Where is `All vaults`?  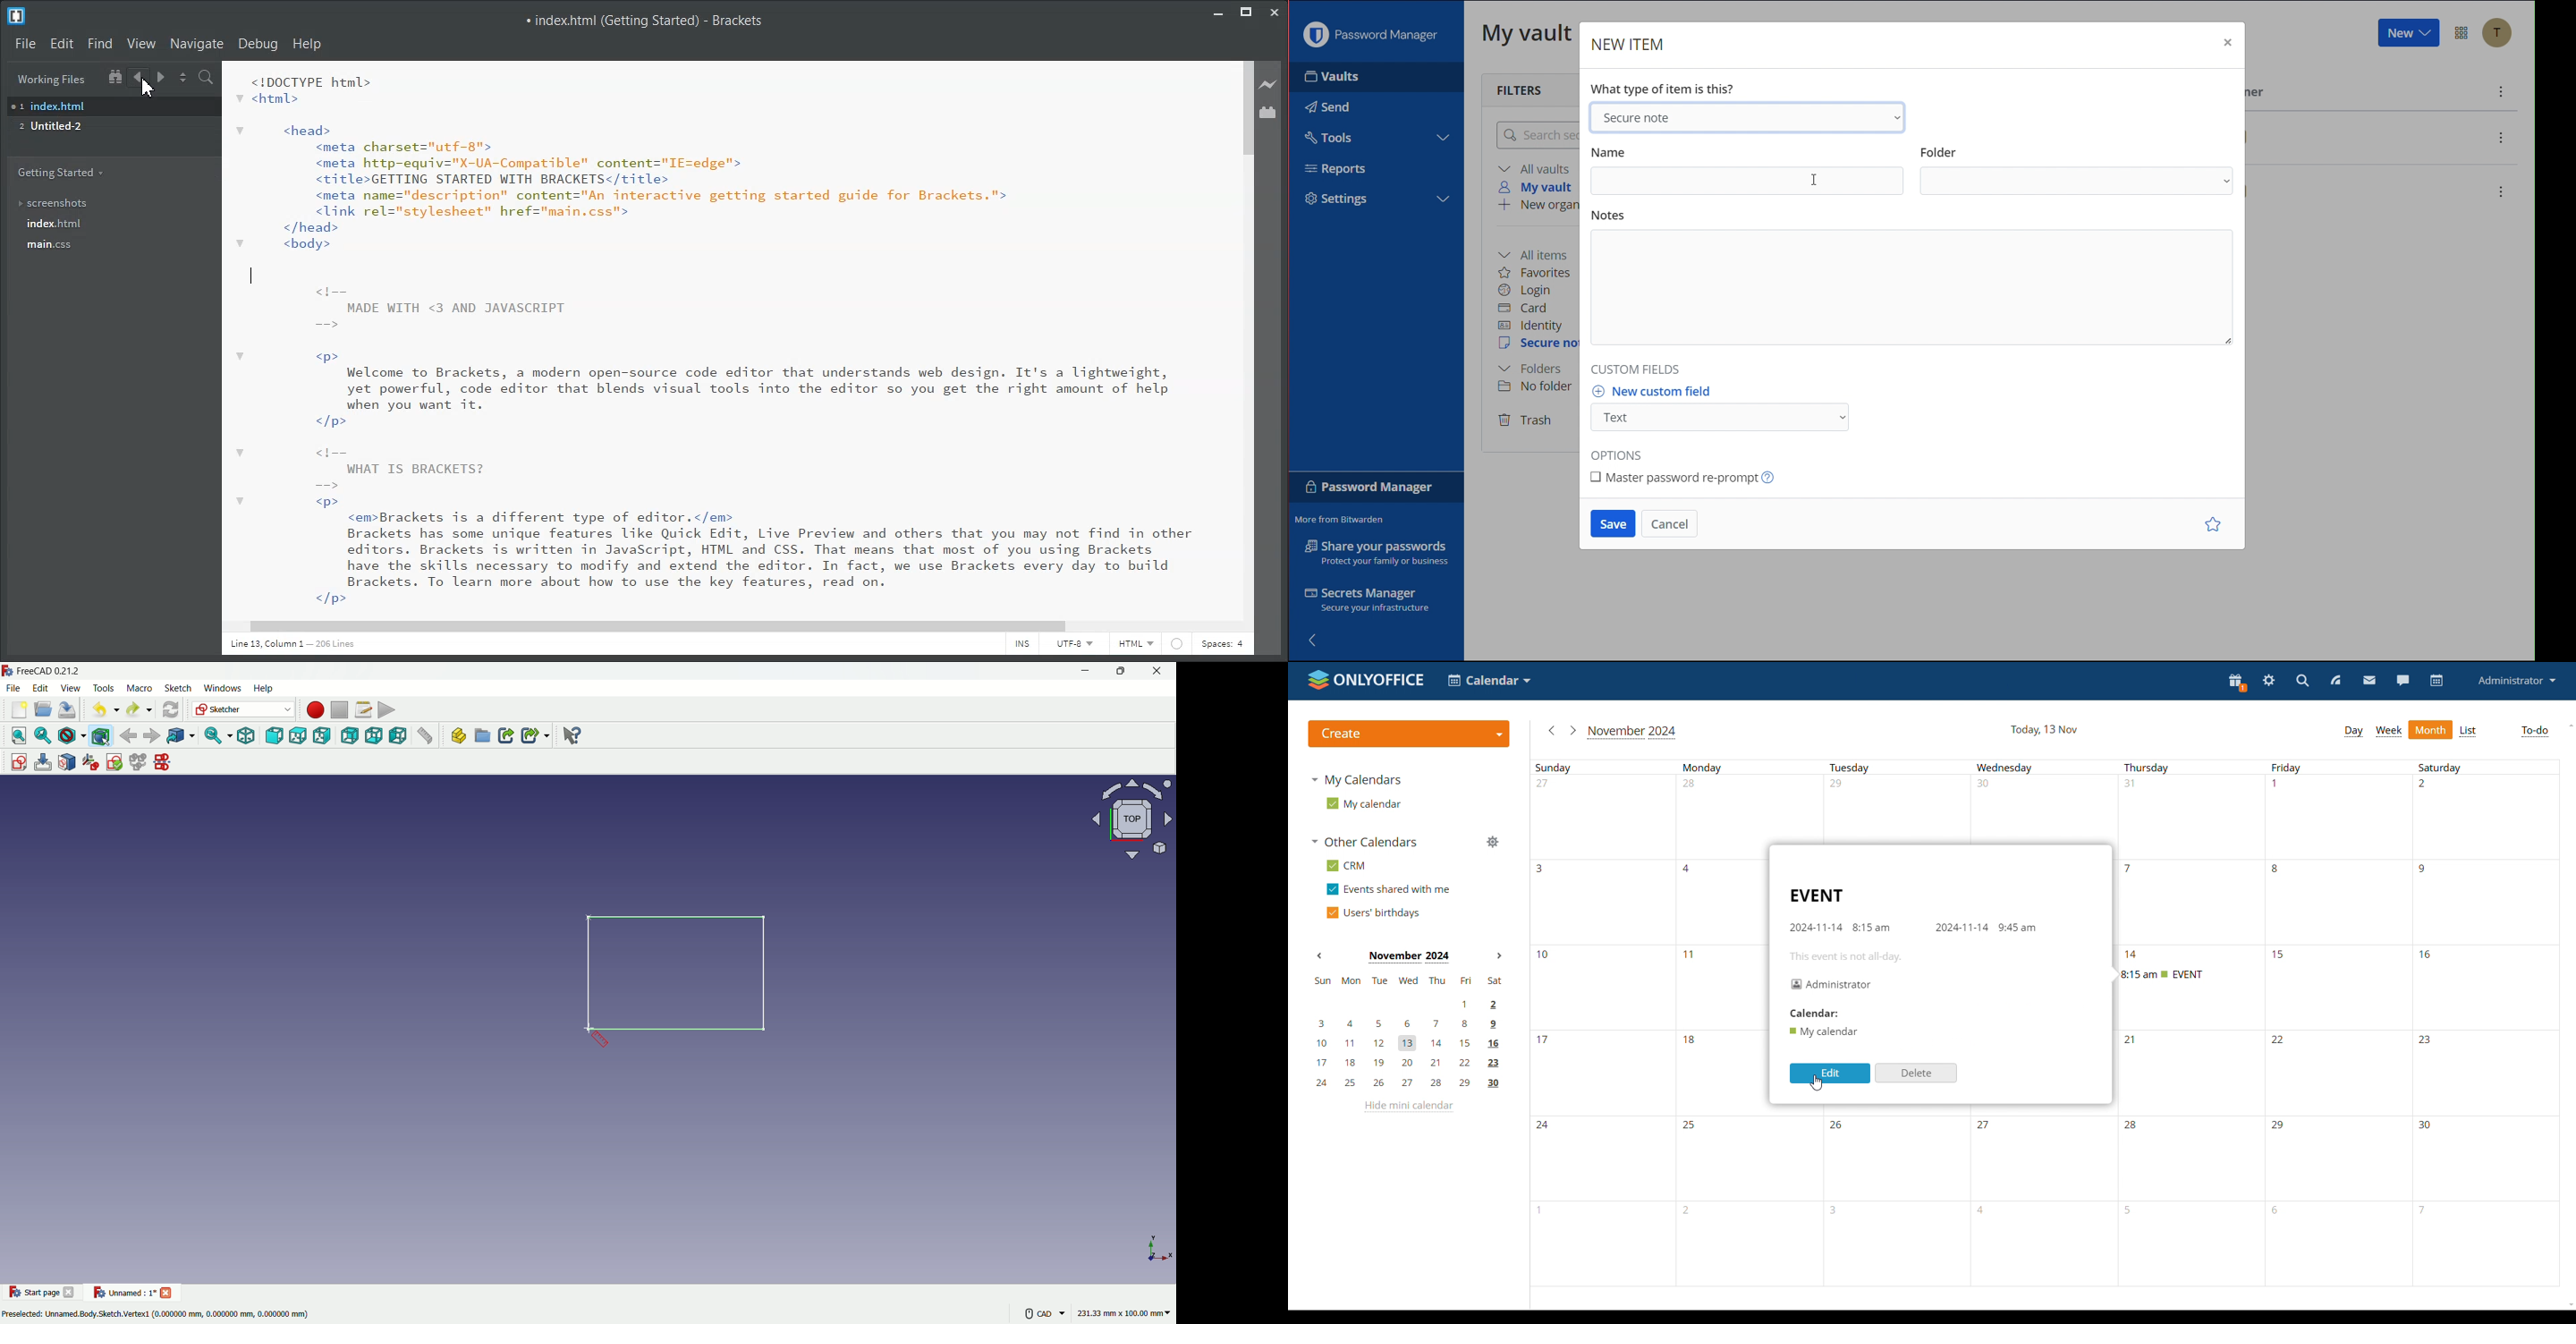 All vaults is located at coordinates (1537, 168).